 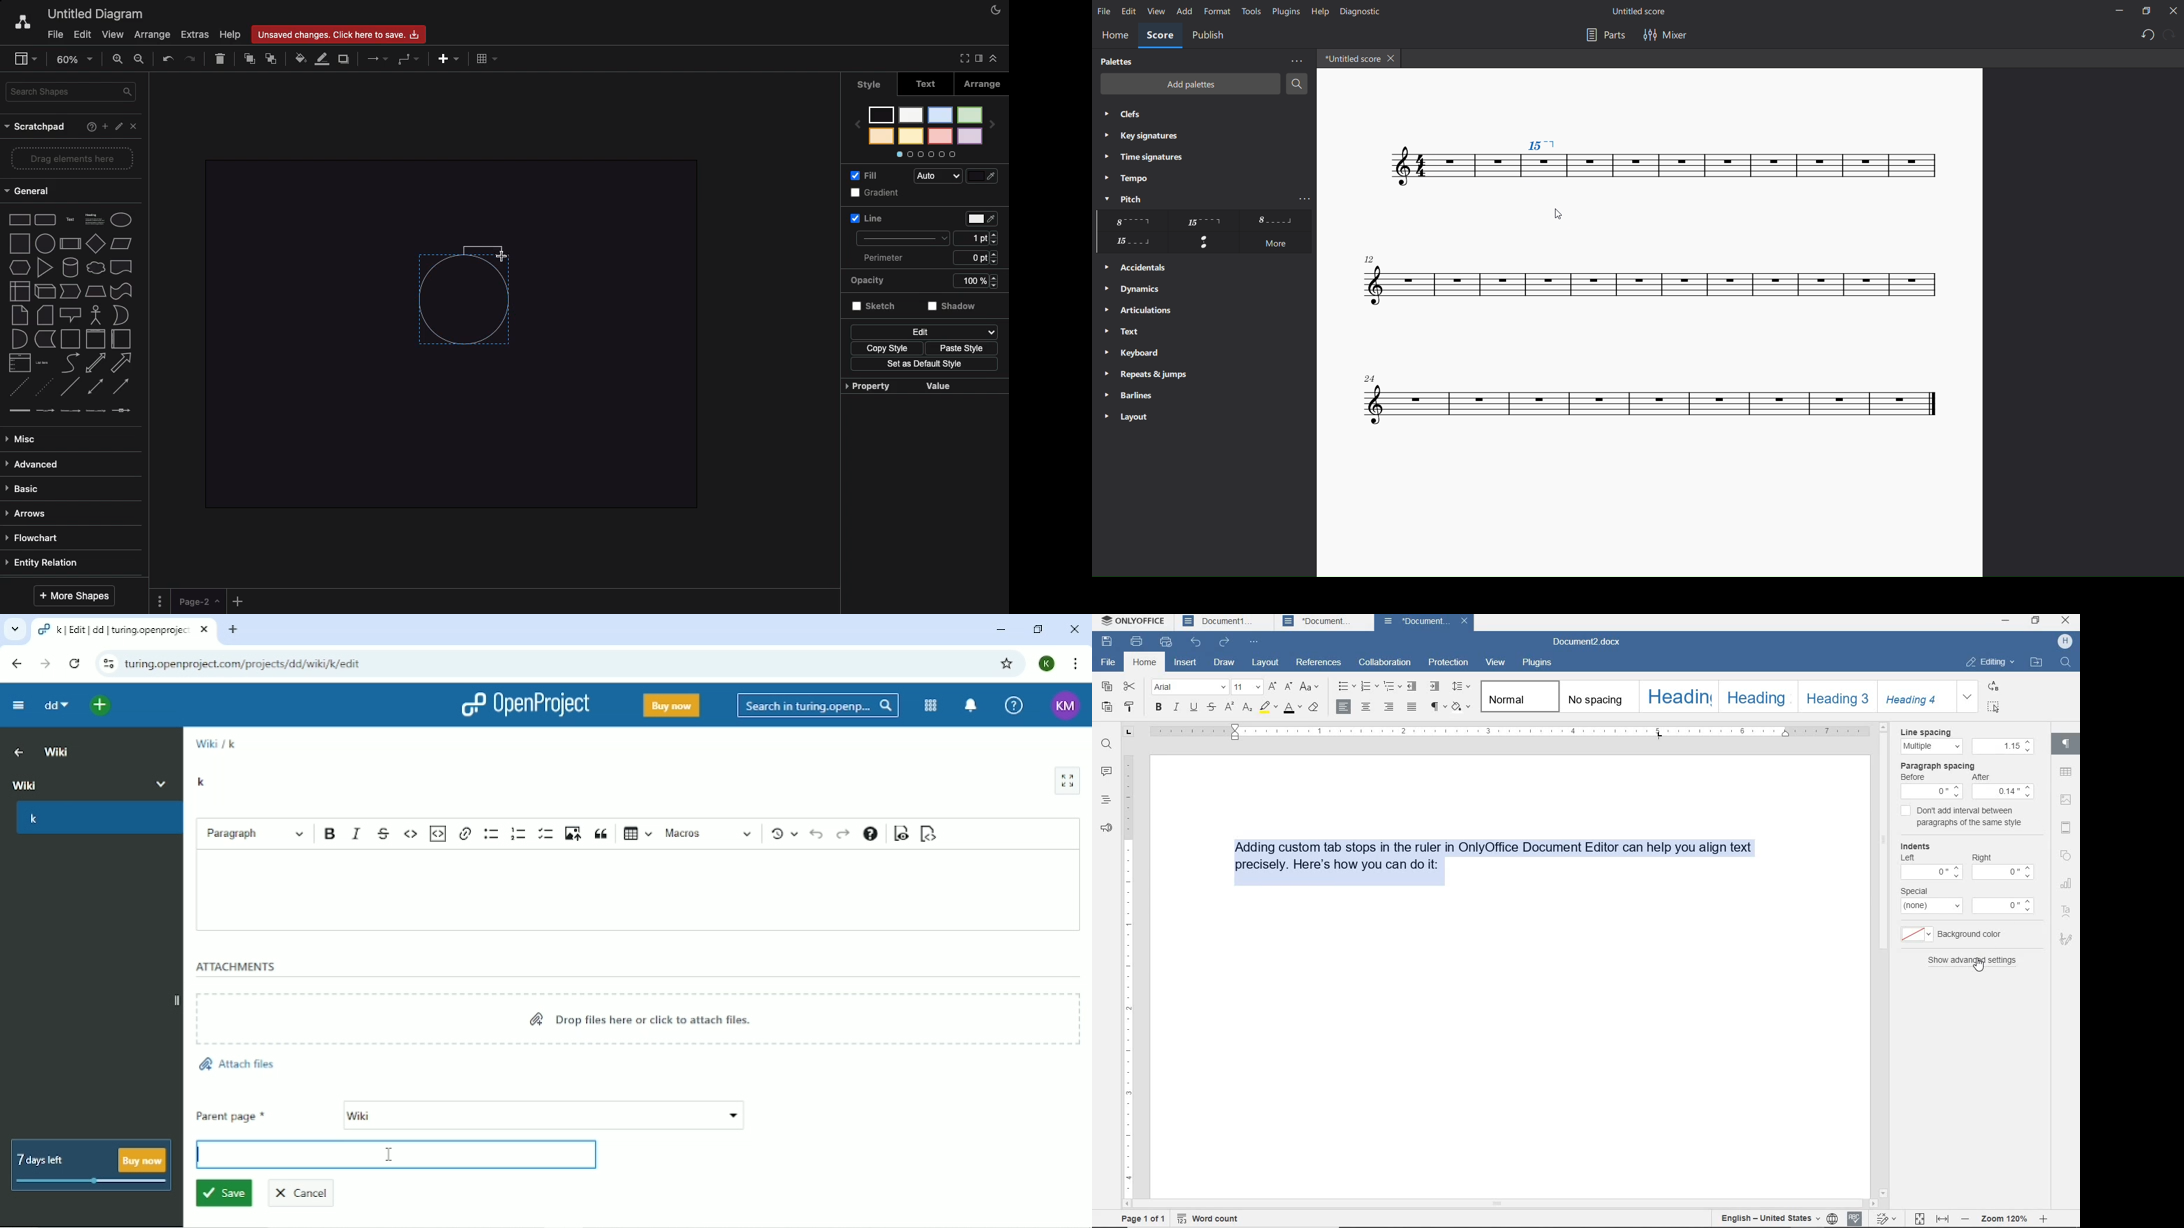 I want to click on view, so click(x=1155, y=11).